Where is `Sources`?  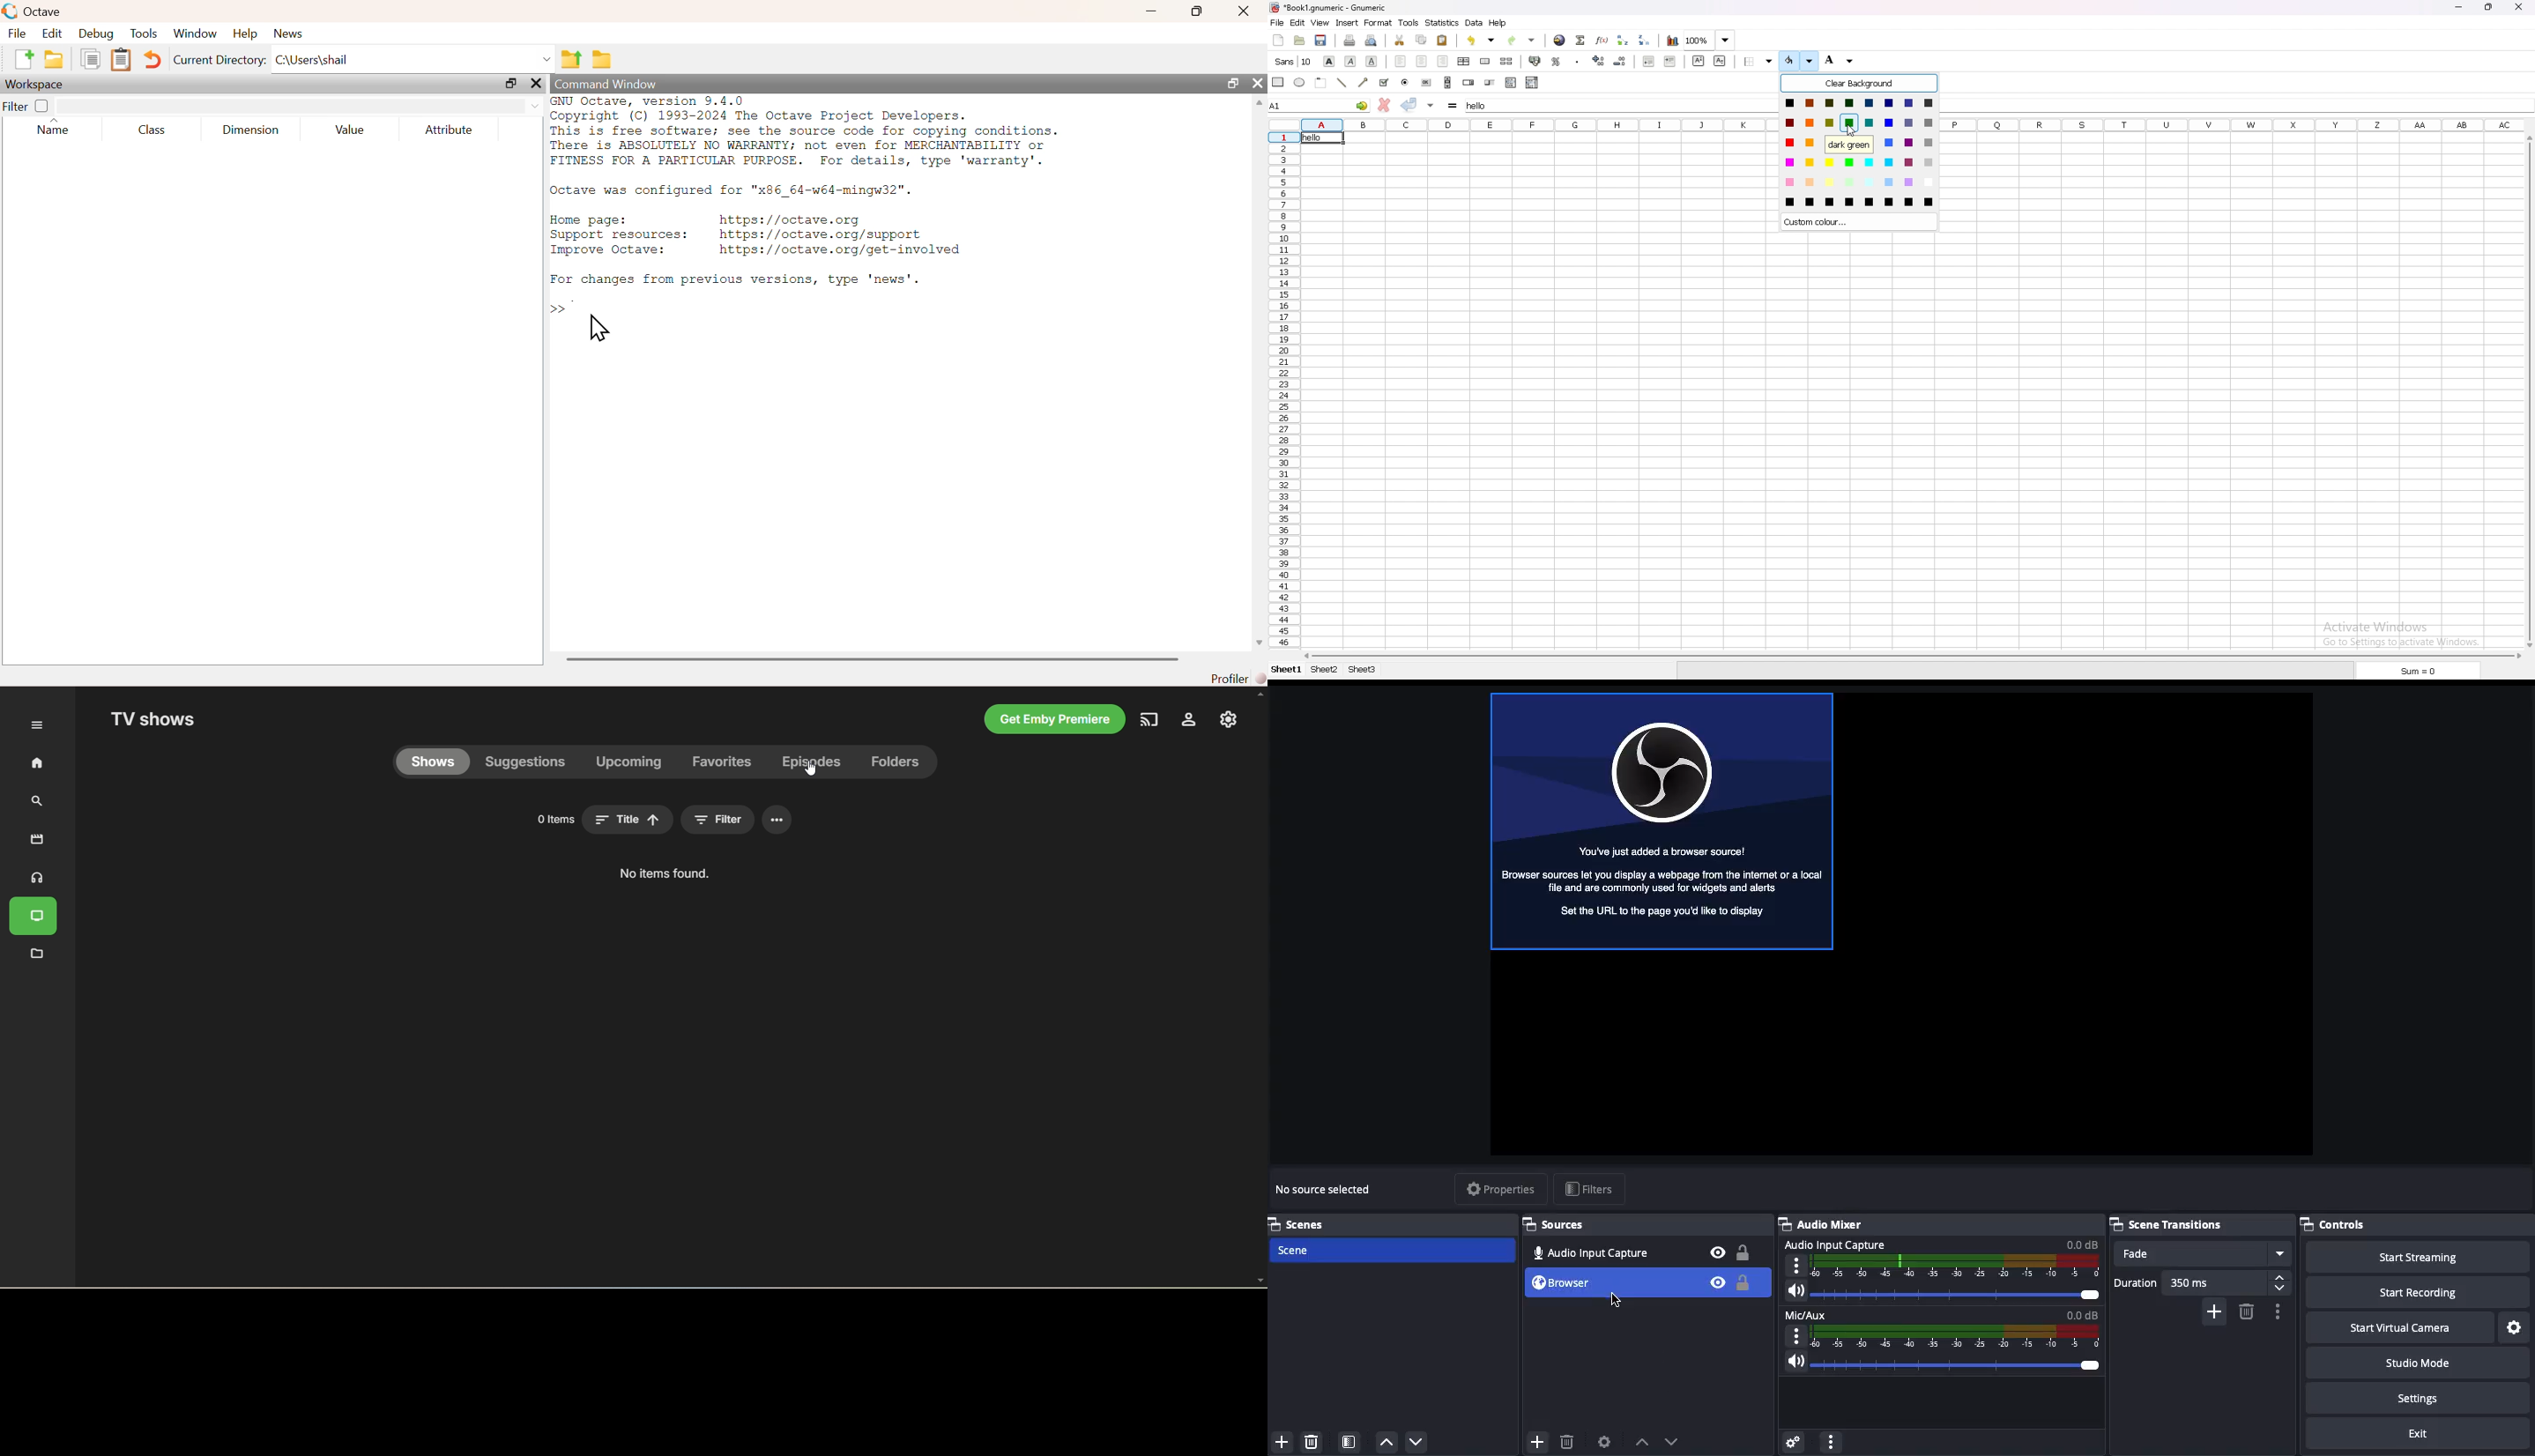
Sources is located at coordinates (1559, 1225).